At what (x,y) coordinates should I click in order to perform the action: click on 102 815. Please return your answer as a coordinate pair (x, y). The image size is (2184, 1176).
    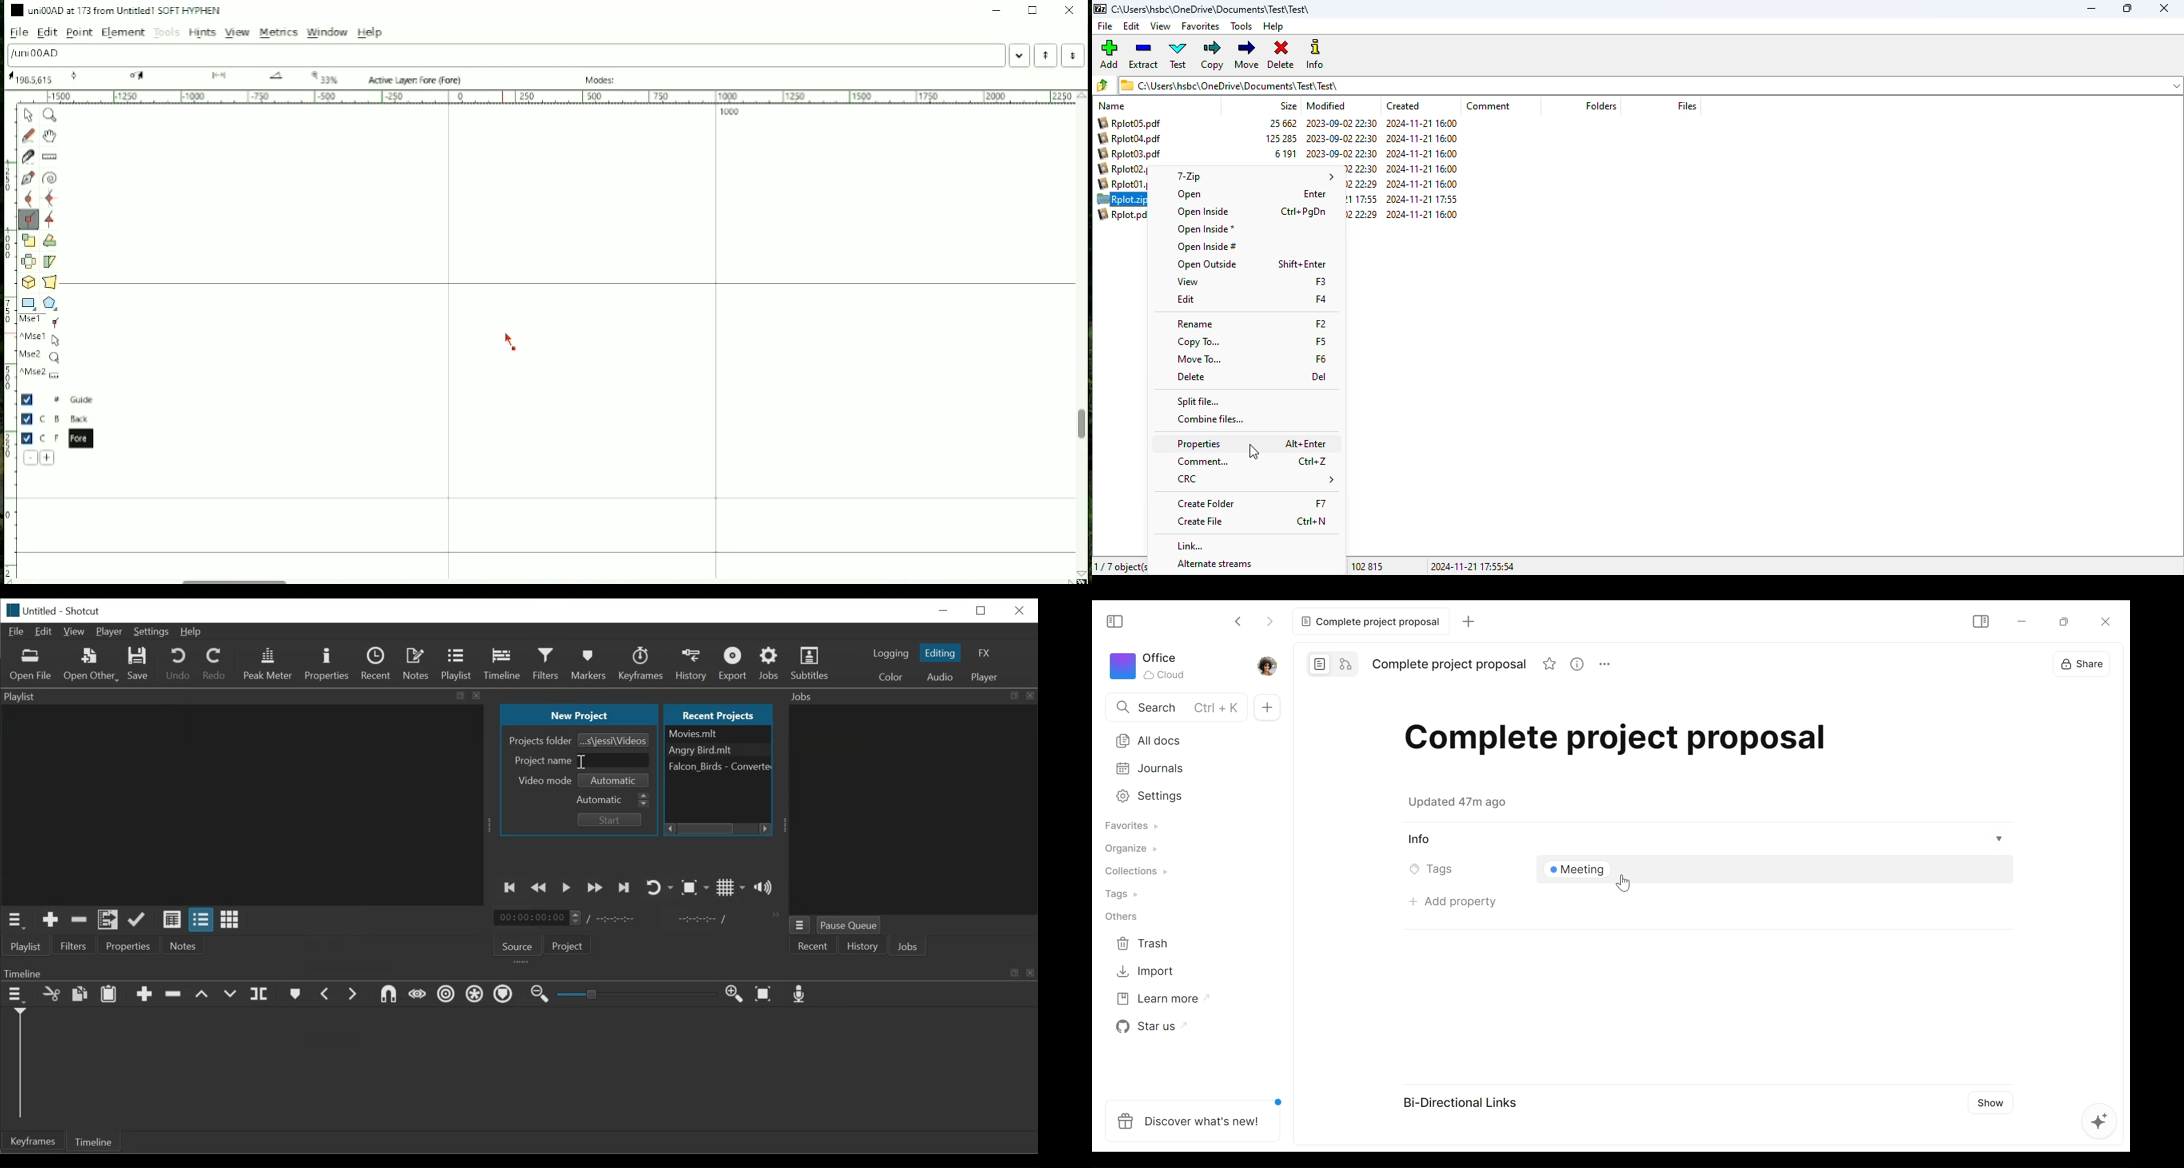
    Looking at the image, I should click on (1368, 568).